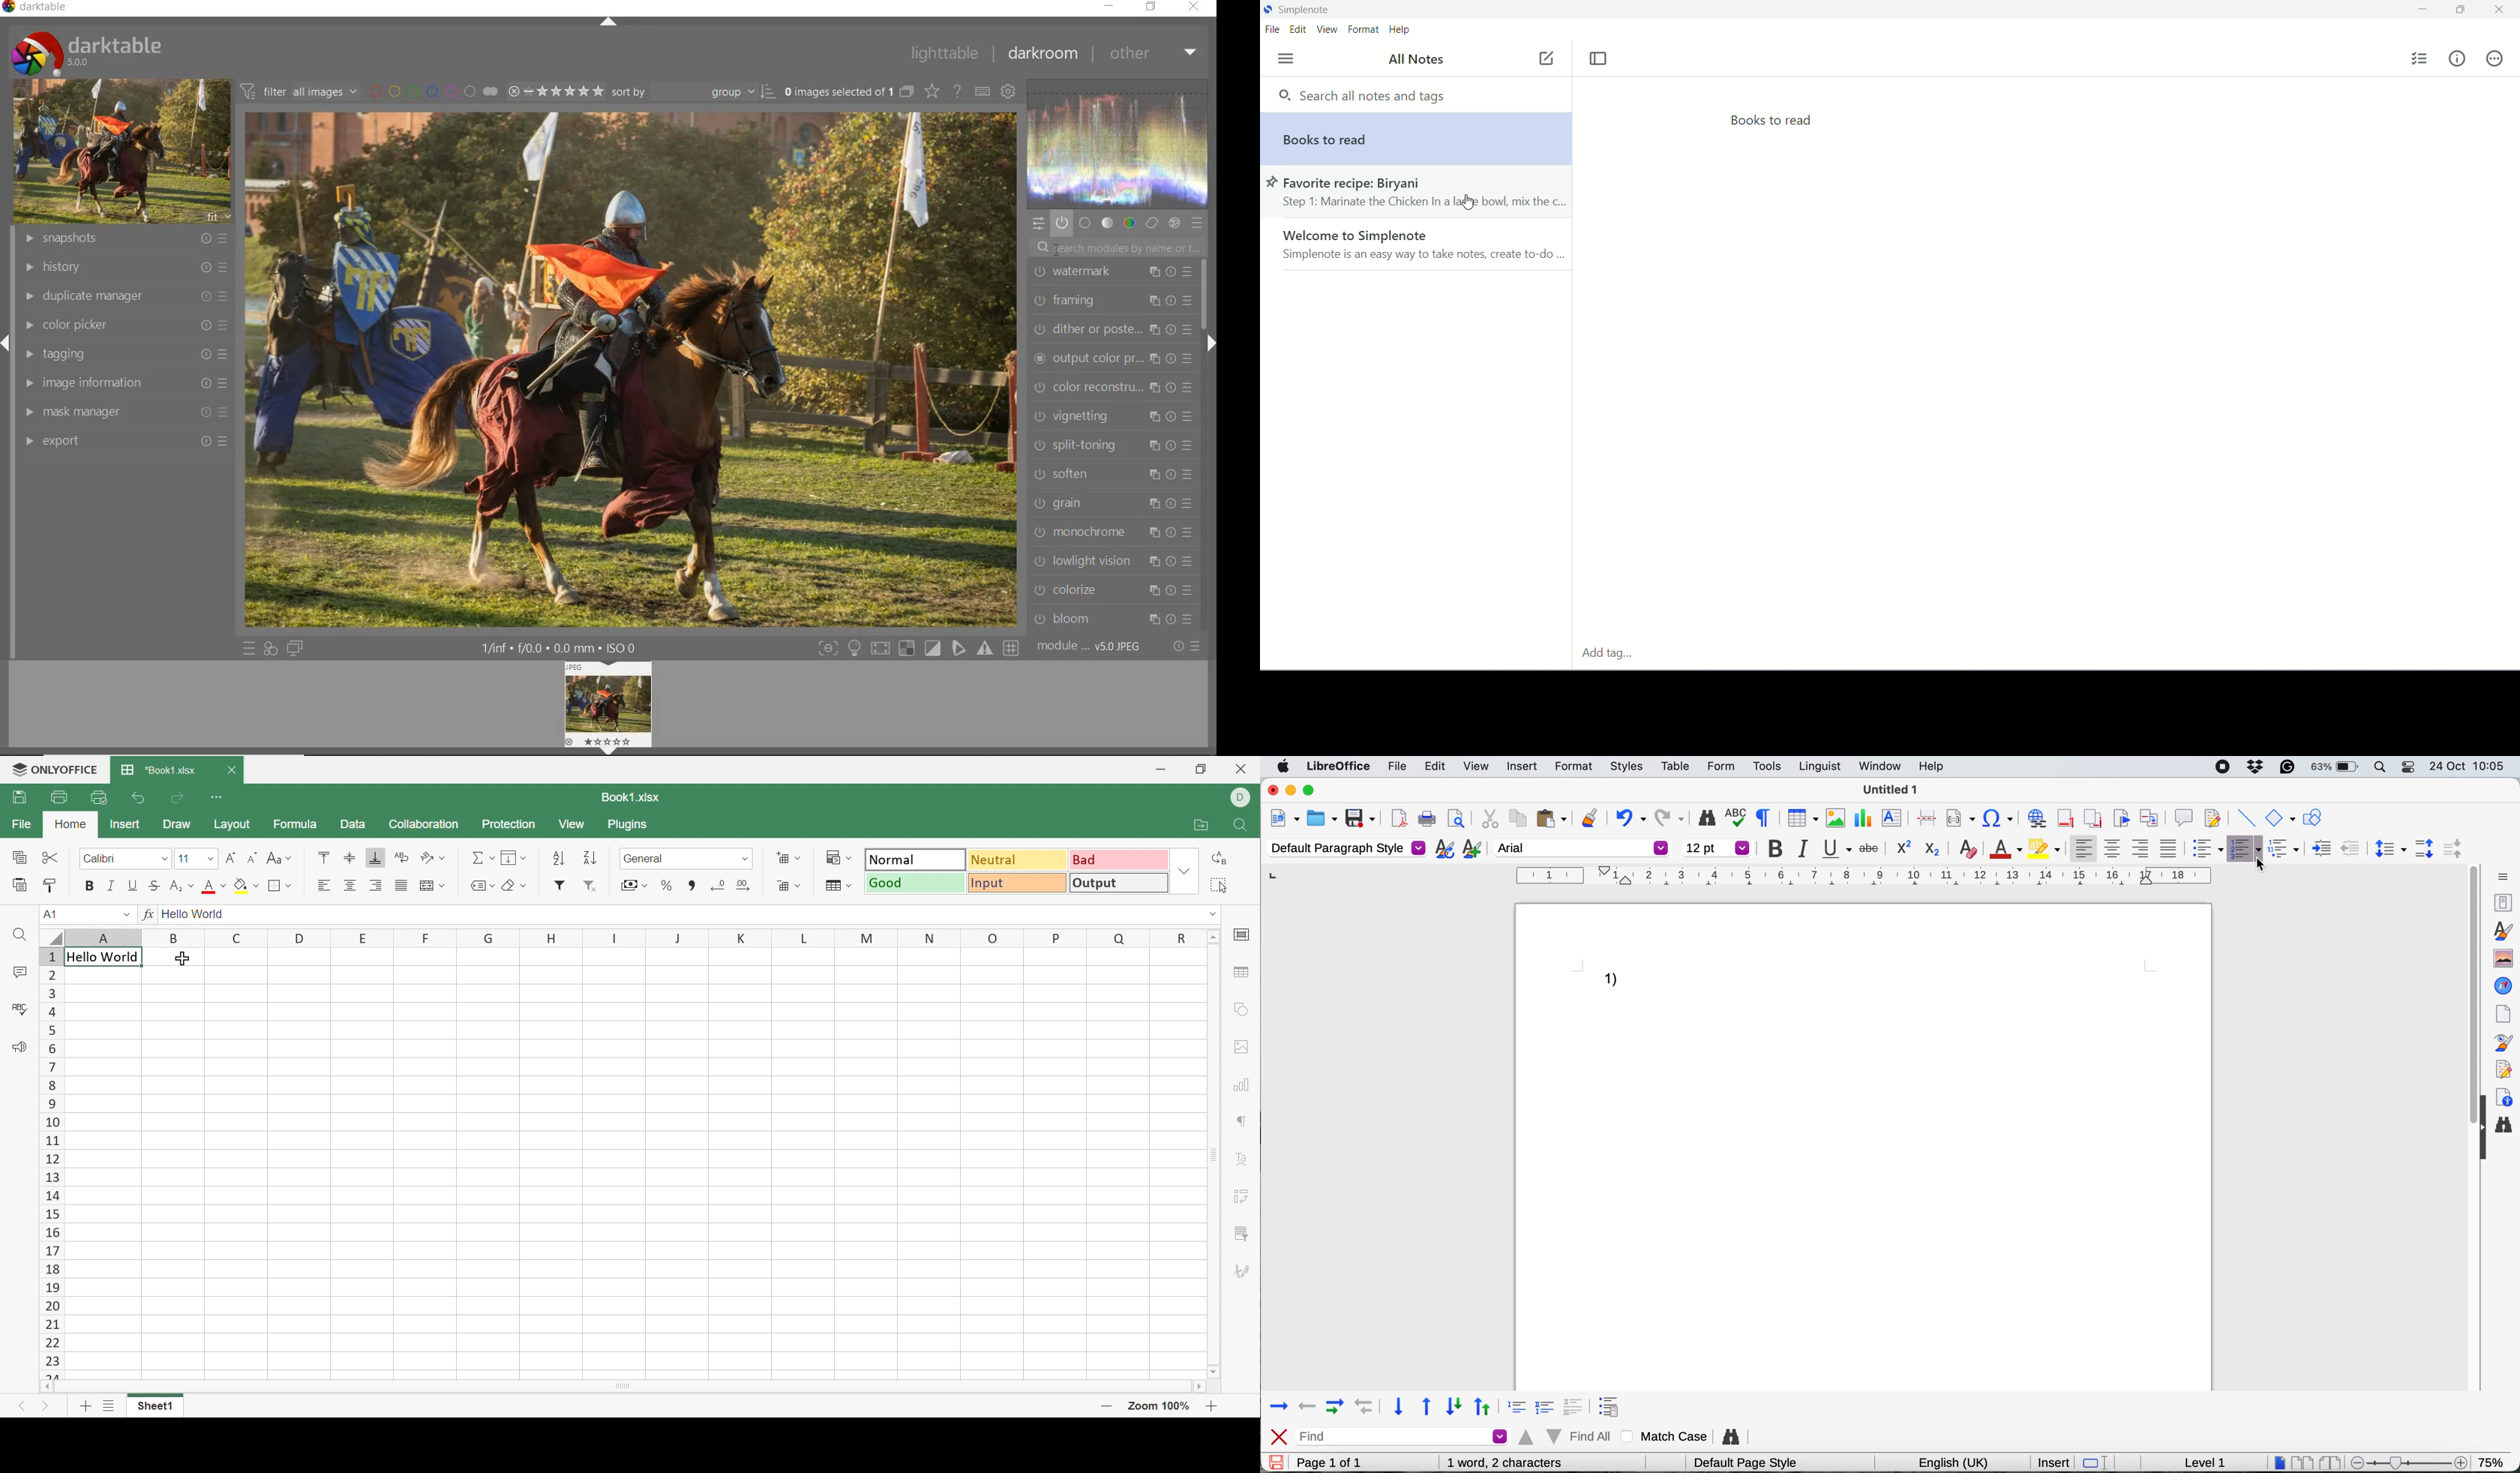  What do you see at coordinates (2506, 1127) in the screenshot?
I see `find and replace` at bounding box center [2506, 1127].